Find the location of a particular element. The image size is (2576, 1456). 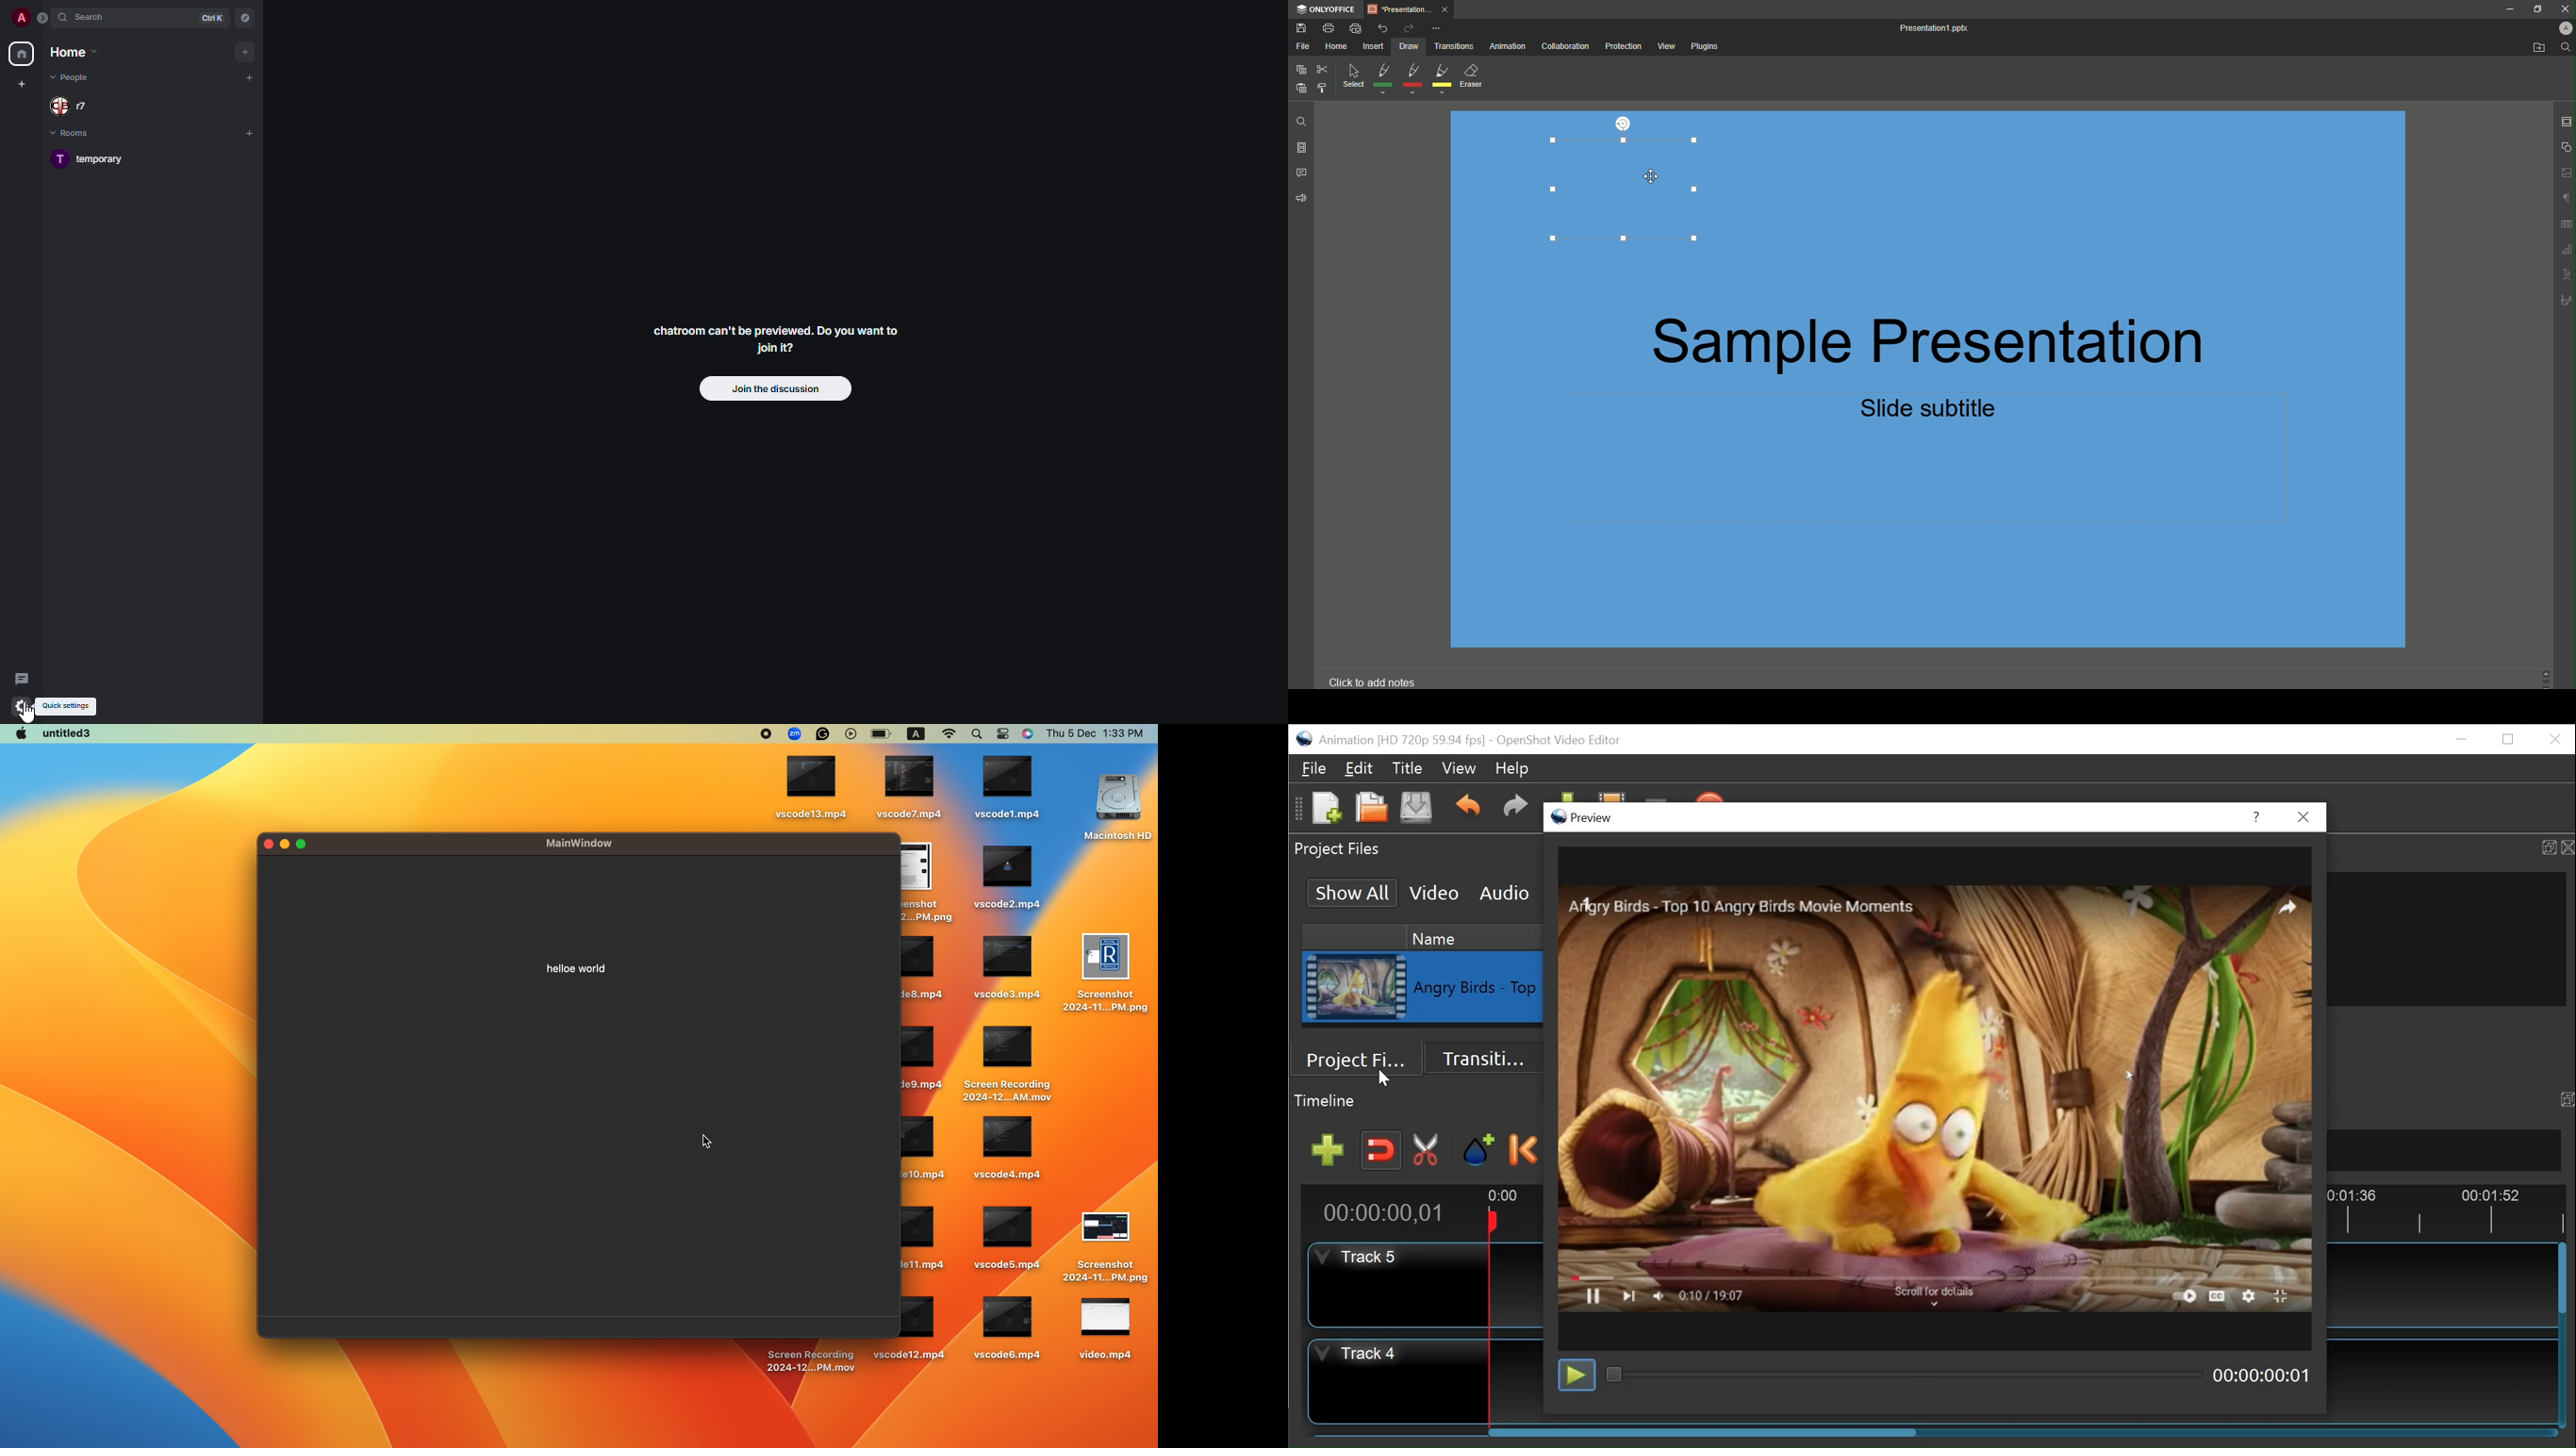

View is located at coordinates (1456, 768).